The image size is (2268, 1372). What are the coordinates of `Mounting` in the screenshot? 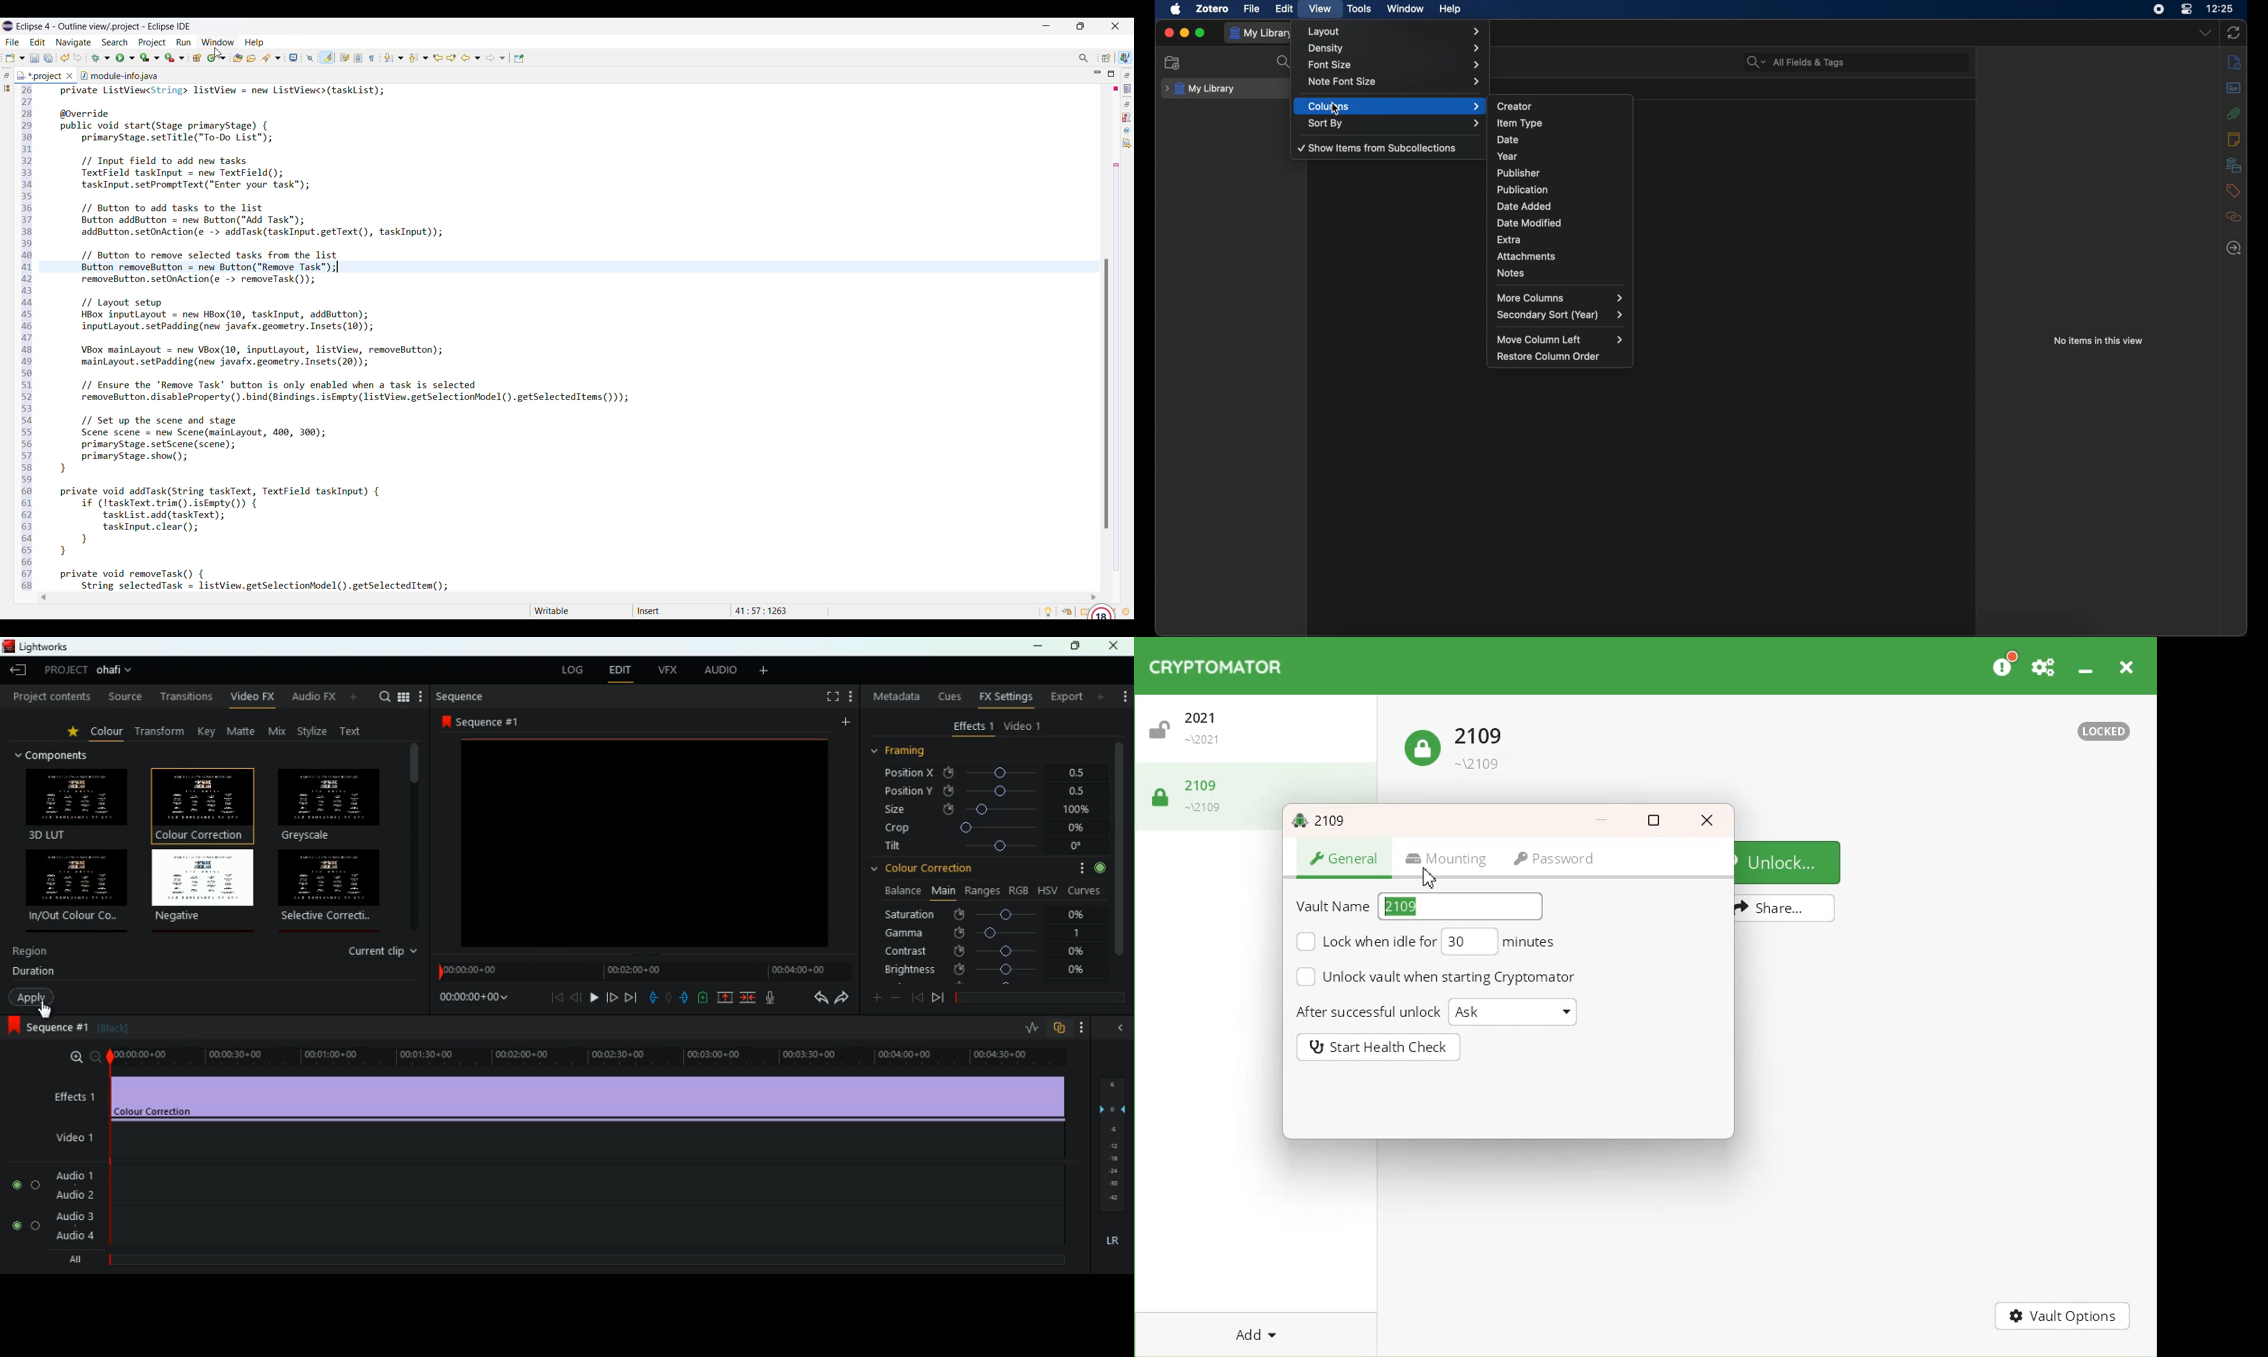 It's located at (1444, 859).